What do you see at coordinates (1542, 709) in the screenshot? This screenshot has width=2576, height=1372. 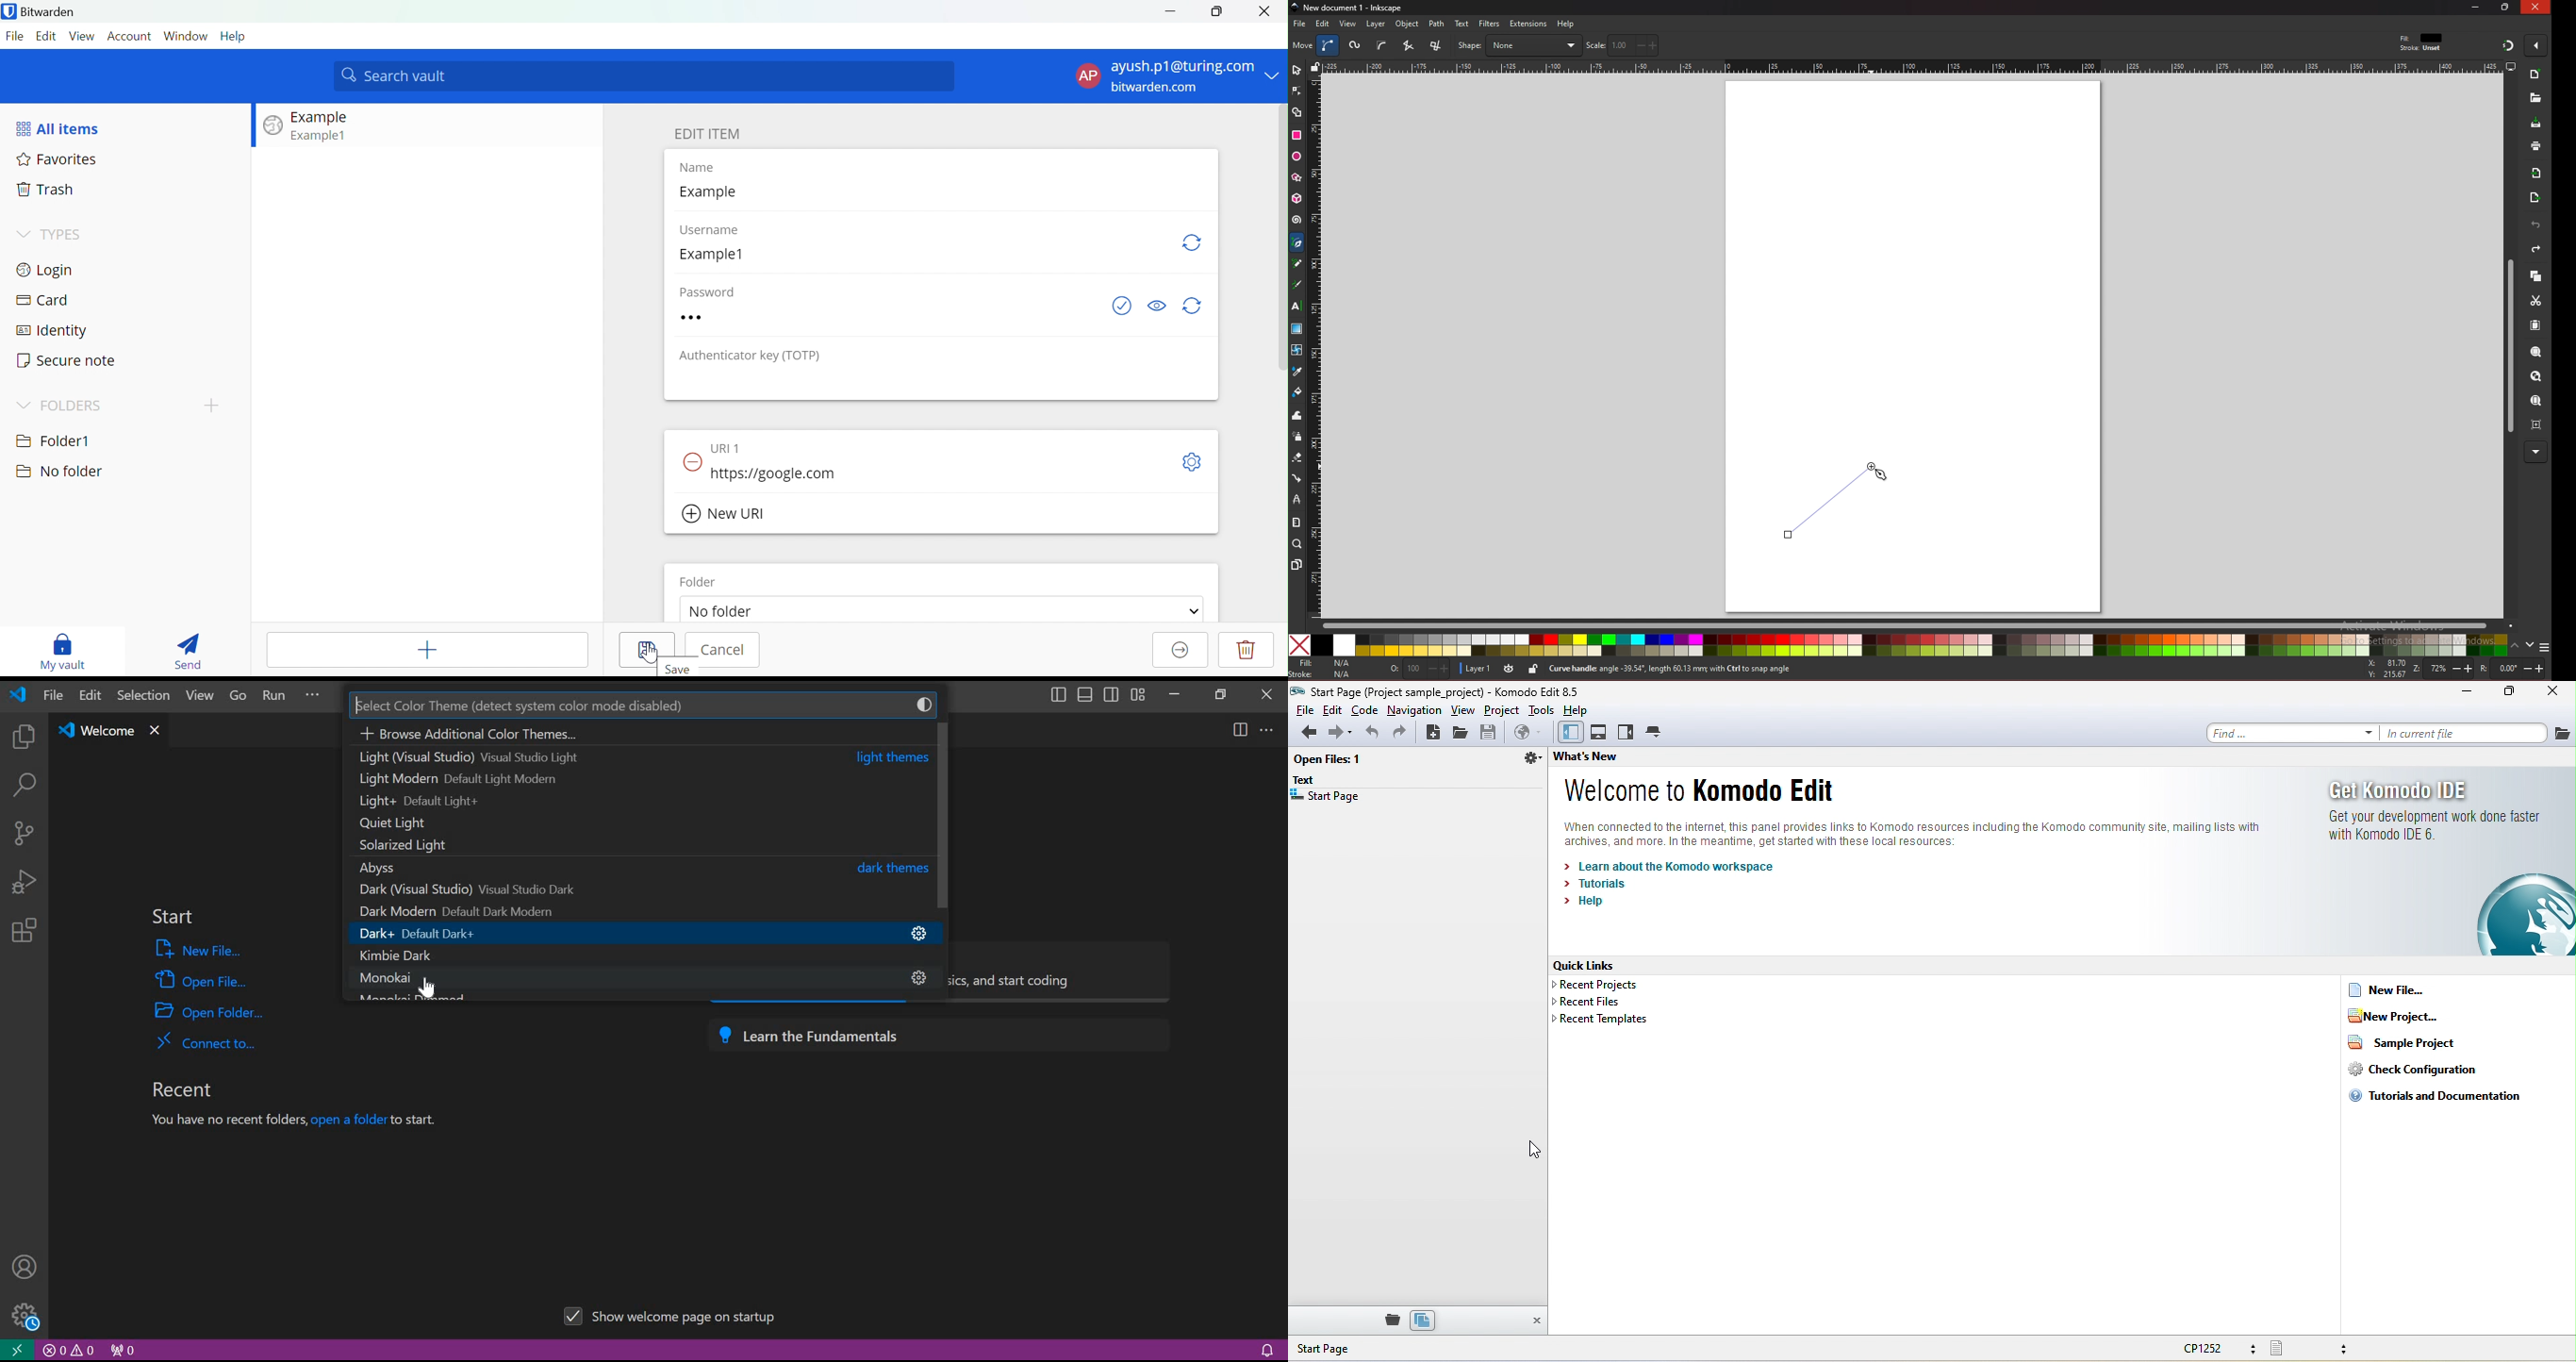 I see `tools` at bounding box center [1542, 709].